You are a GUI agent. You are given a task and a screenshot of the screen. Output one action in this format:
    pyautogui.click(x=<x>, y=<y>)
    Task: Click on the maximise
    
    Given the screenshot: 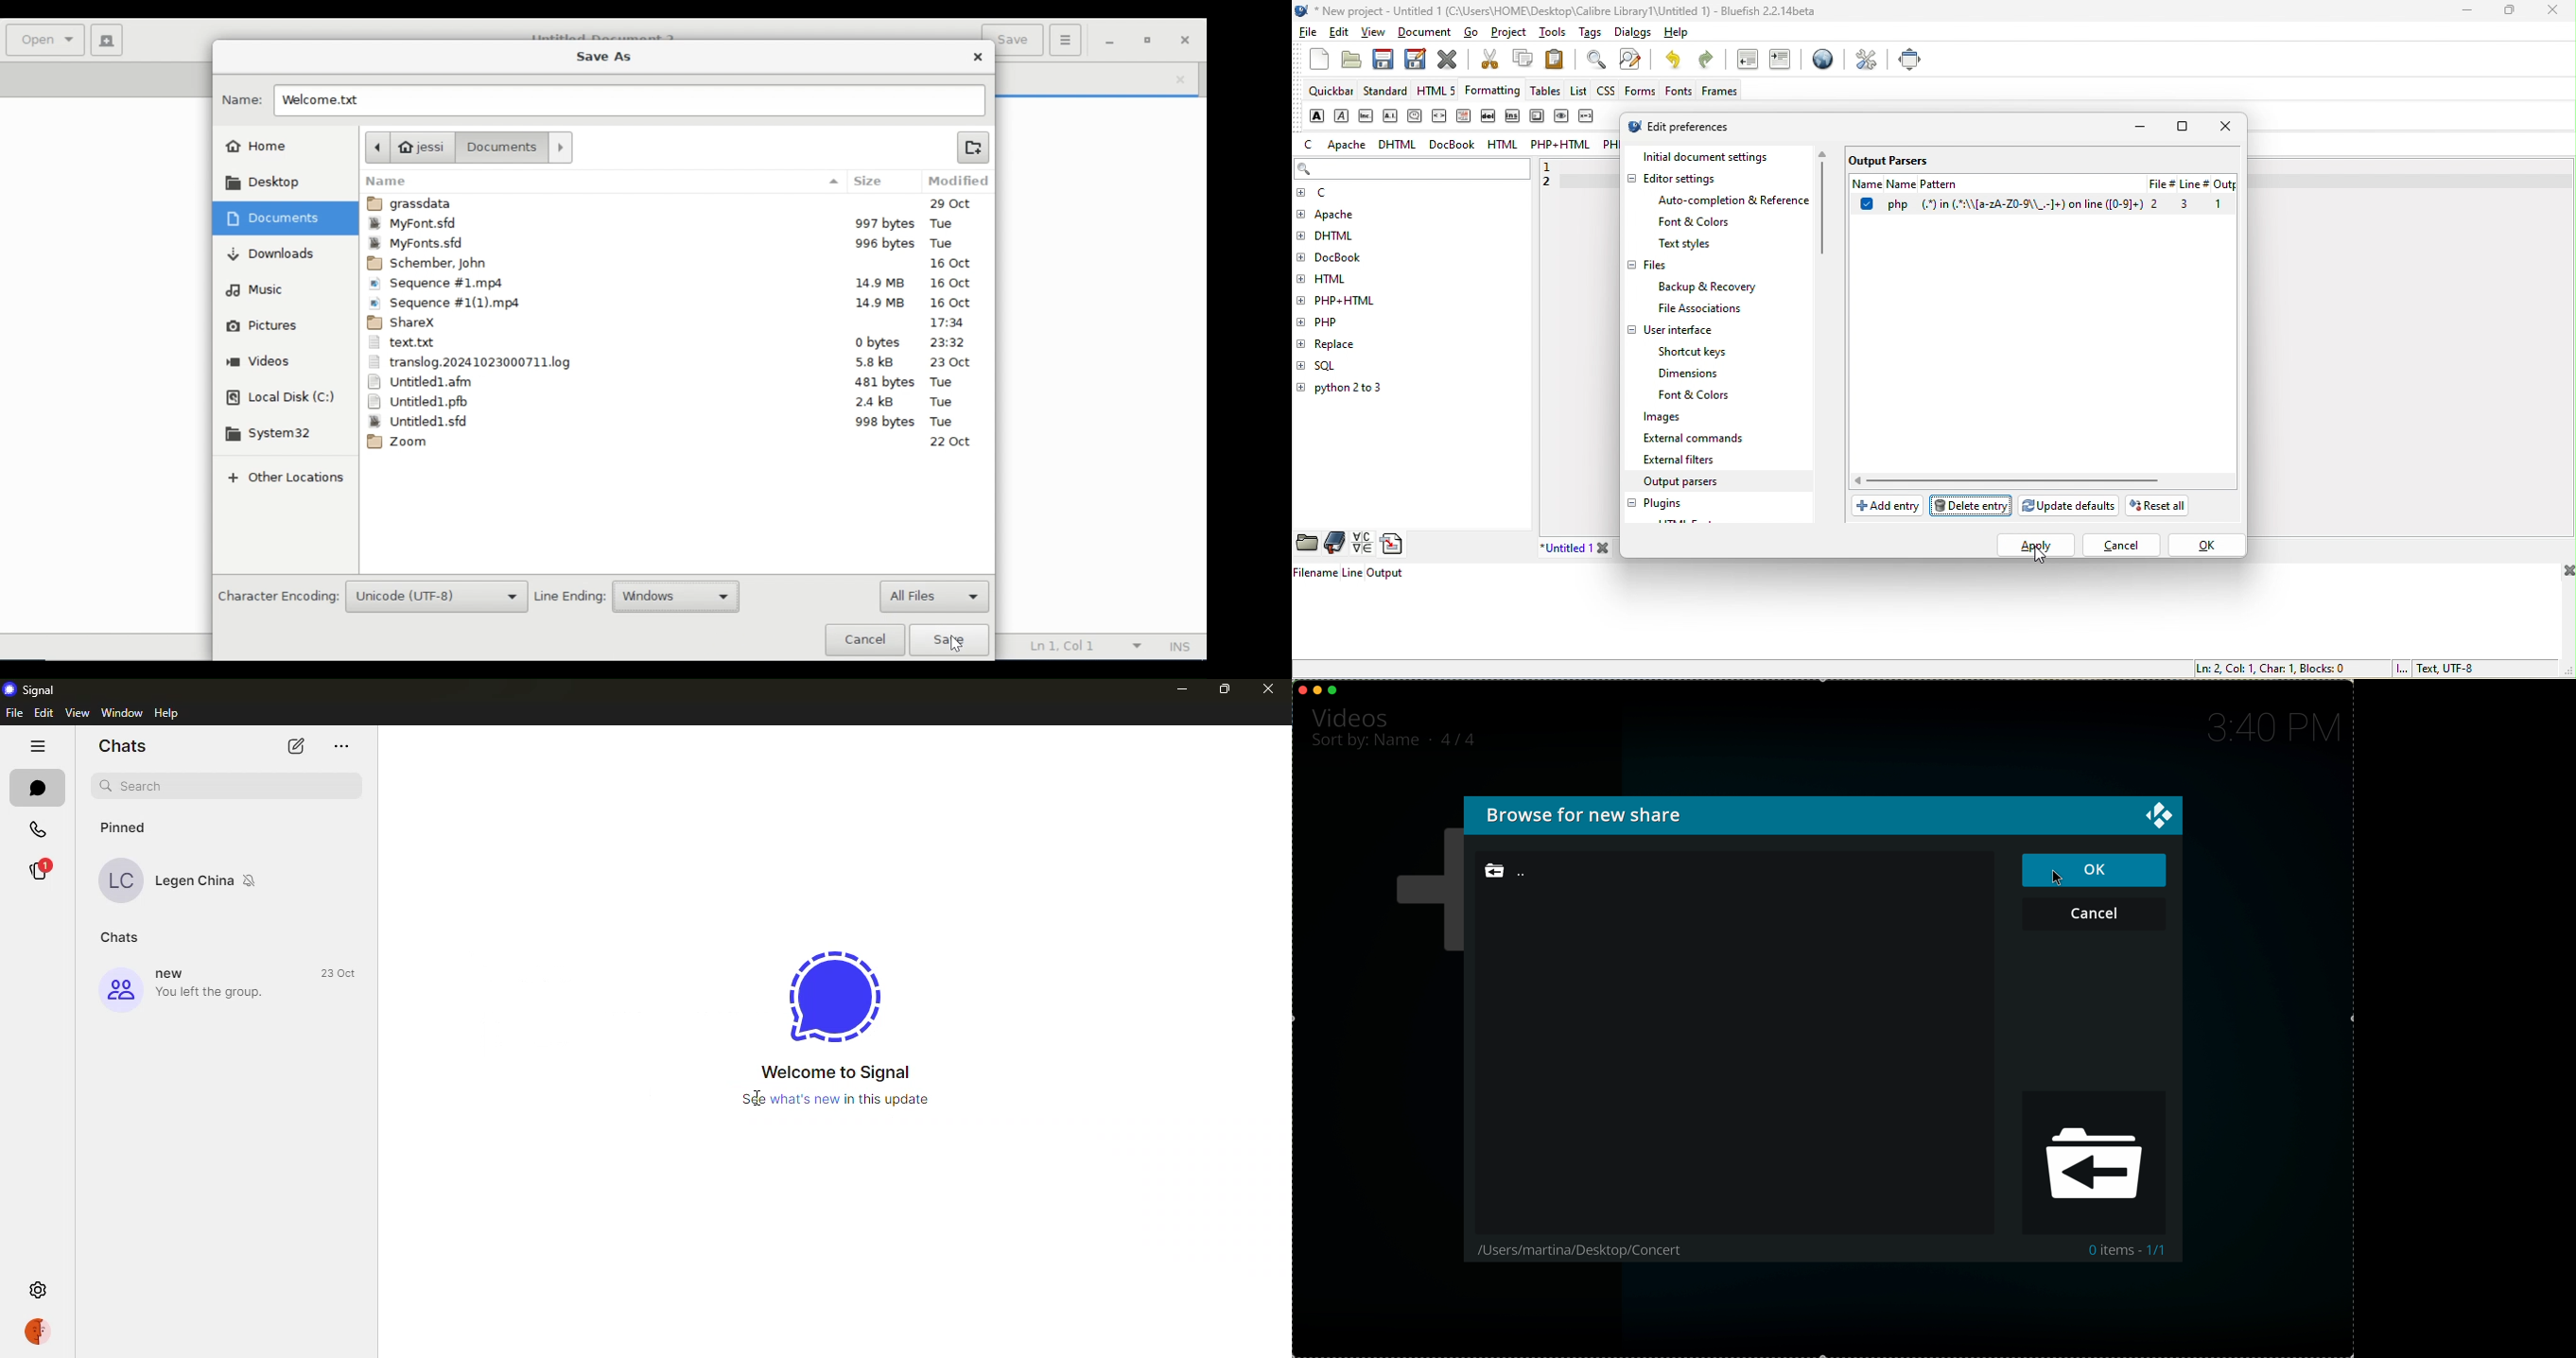 What is the action you would take?
    pyautogui.click(x=1333, y=690)
    